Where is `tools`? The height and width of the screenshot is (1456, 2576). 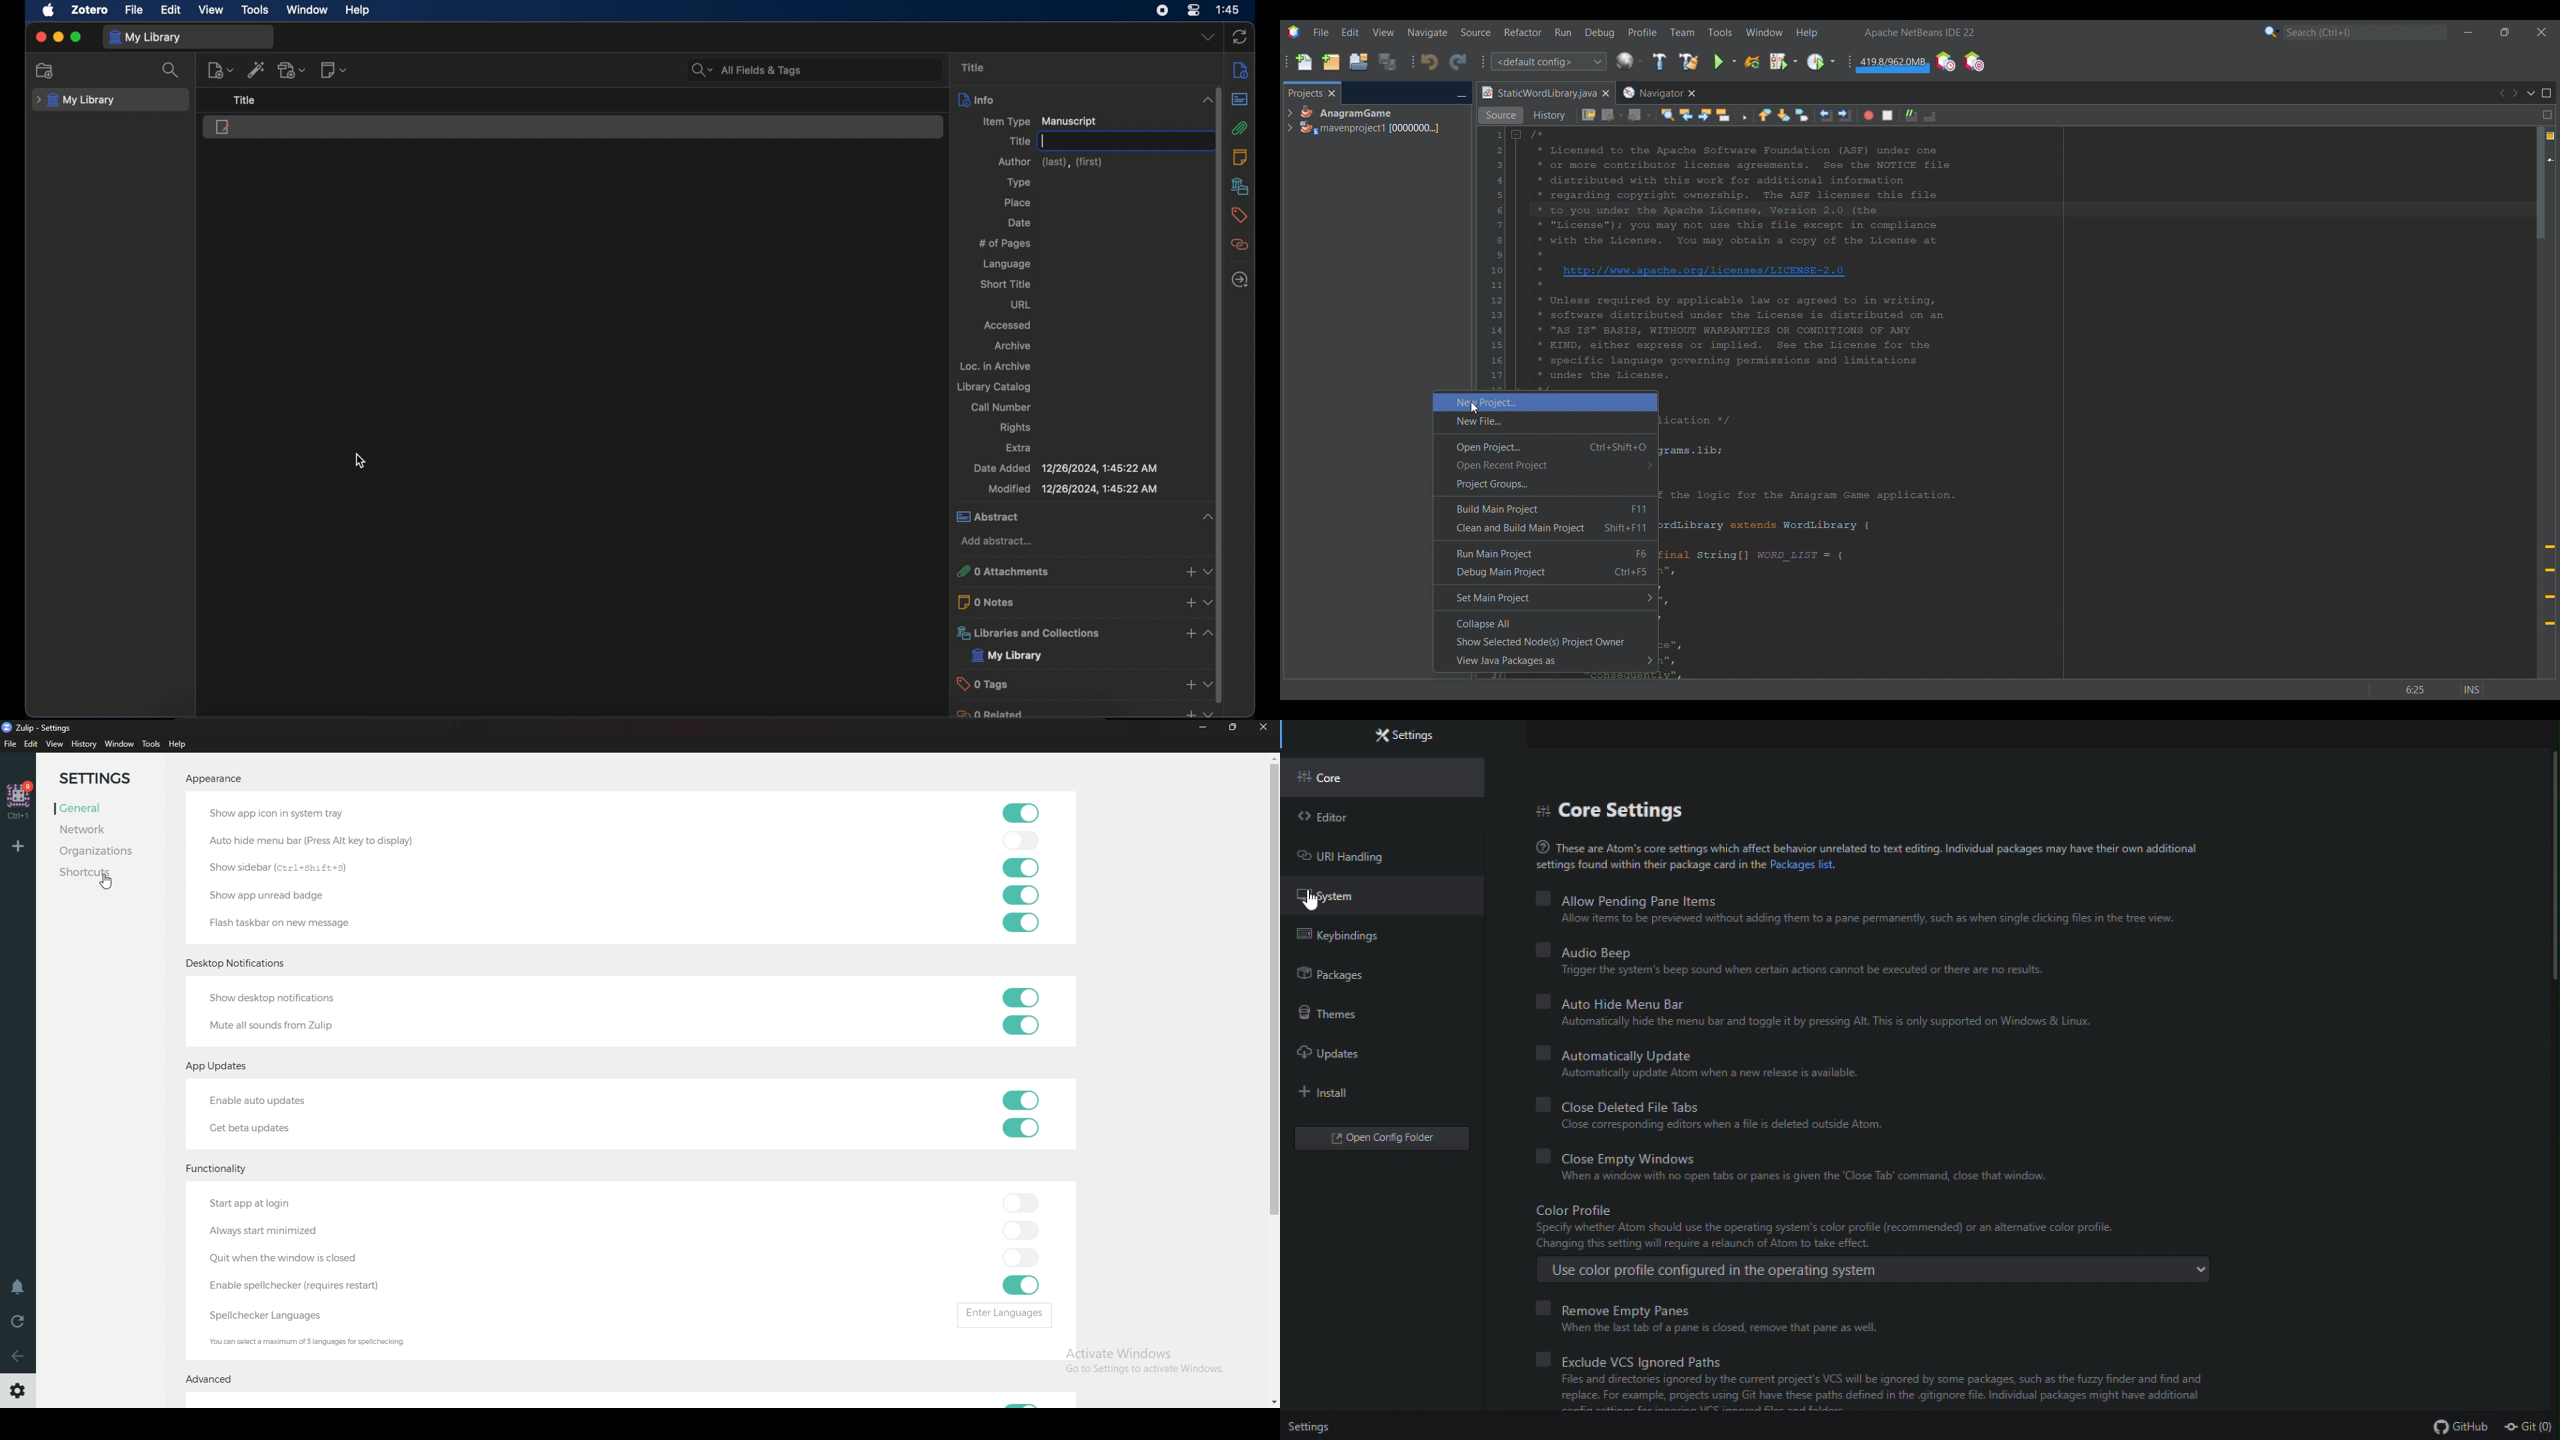 tools is located at coordinates (255, 11).